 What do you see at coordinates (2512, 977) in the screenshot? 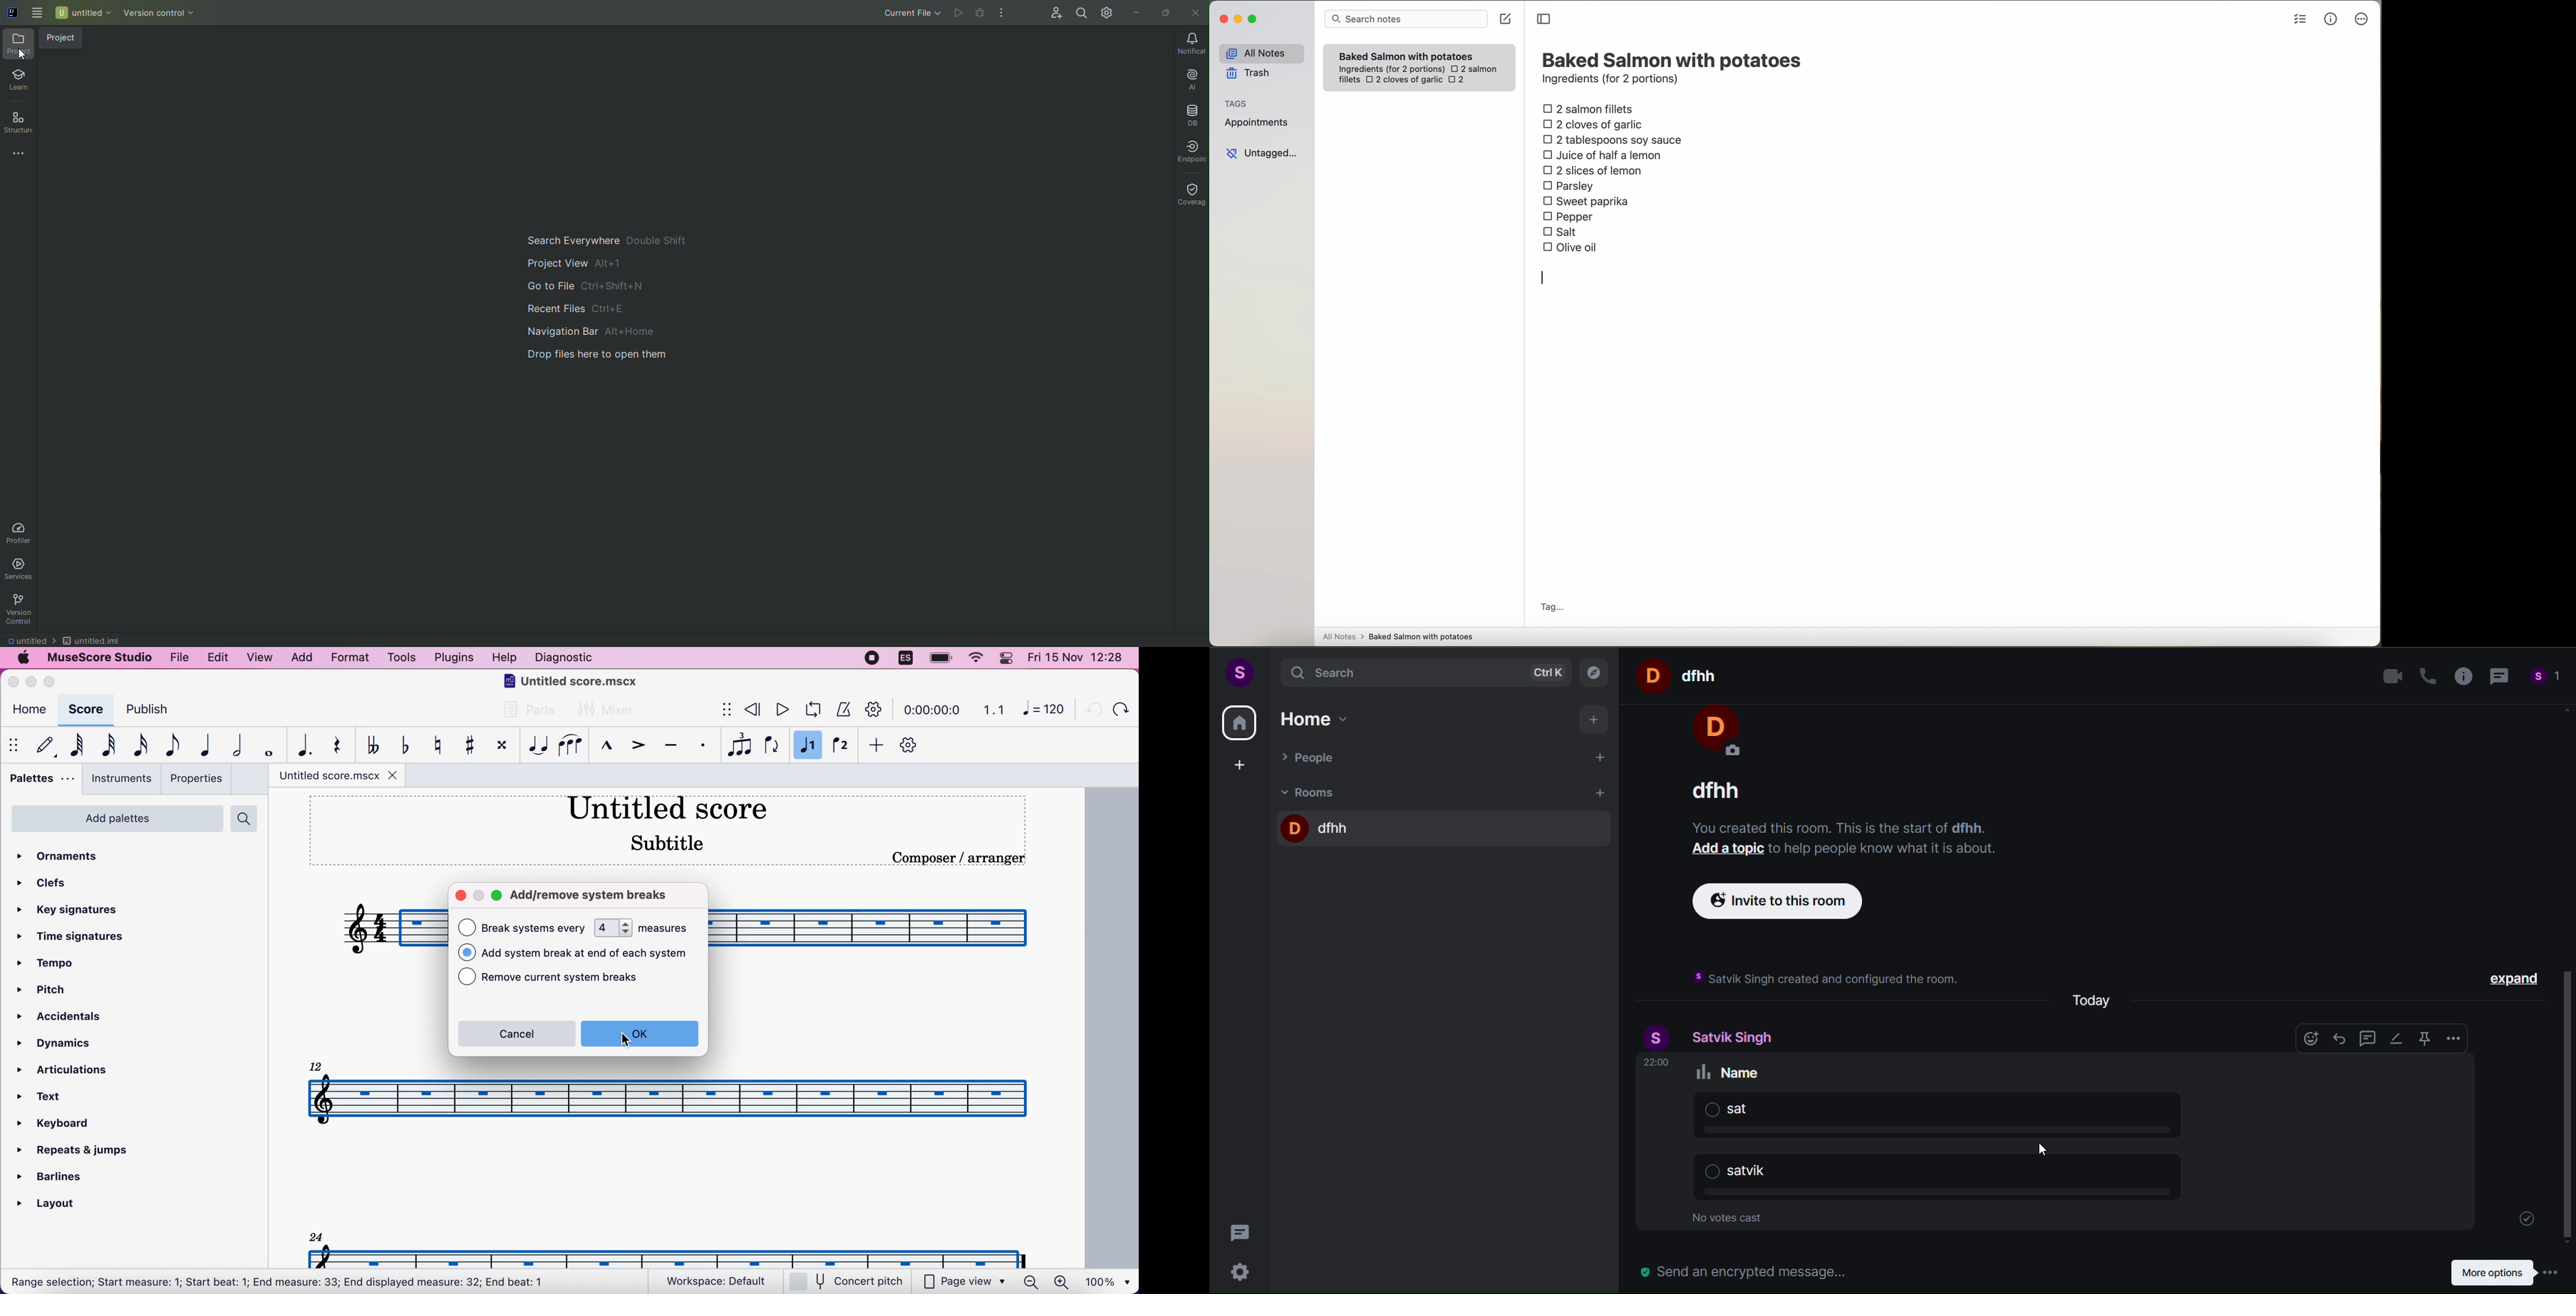
I see `Expand` at bounding box center [2512, 977].